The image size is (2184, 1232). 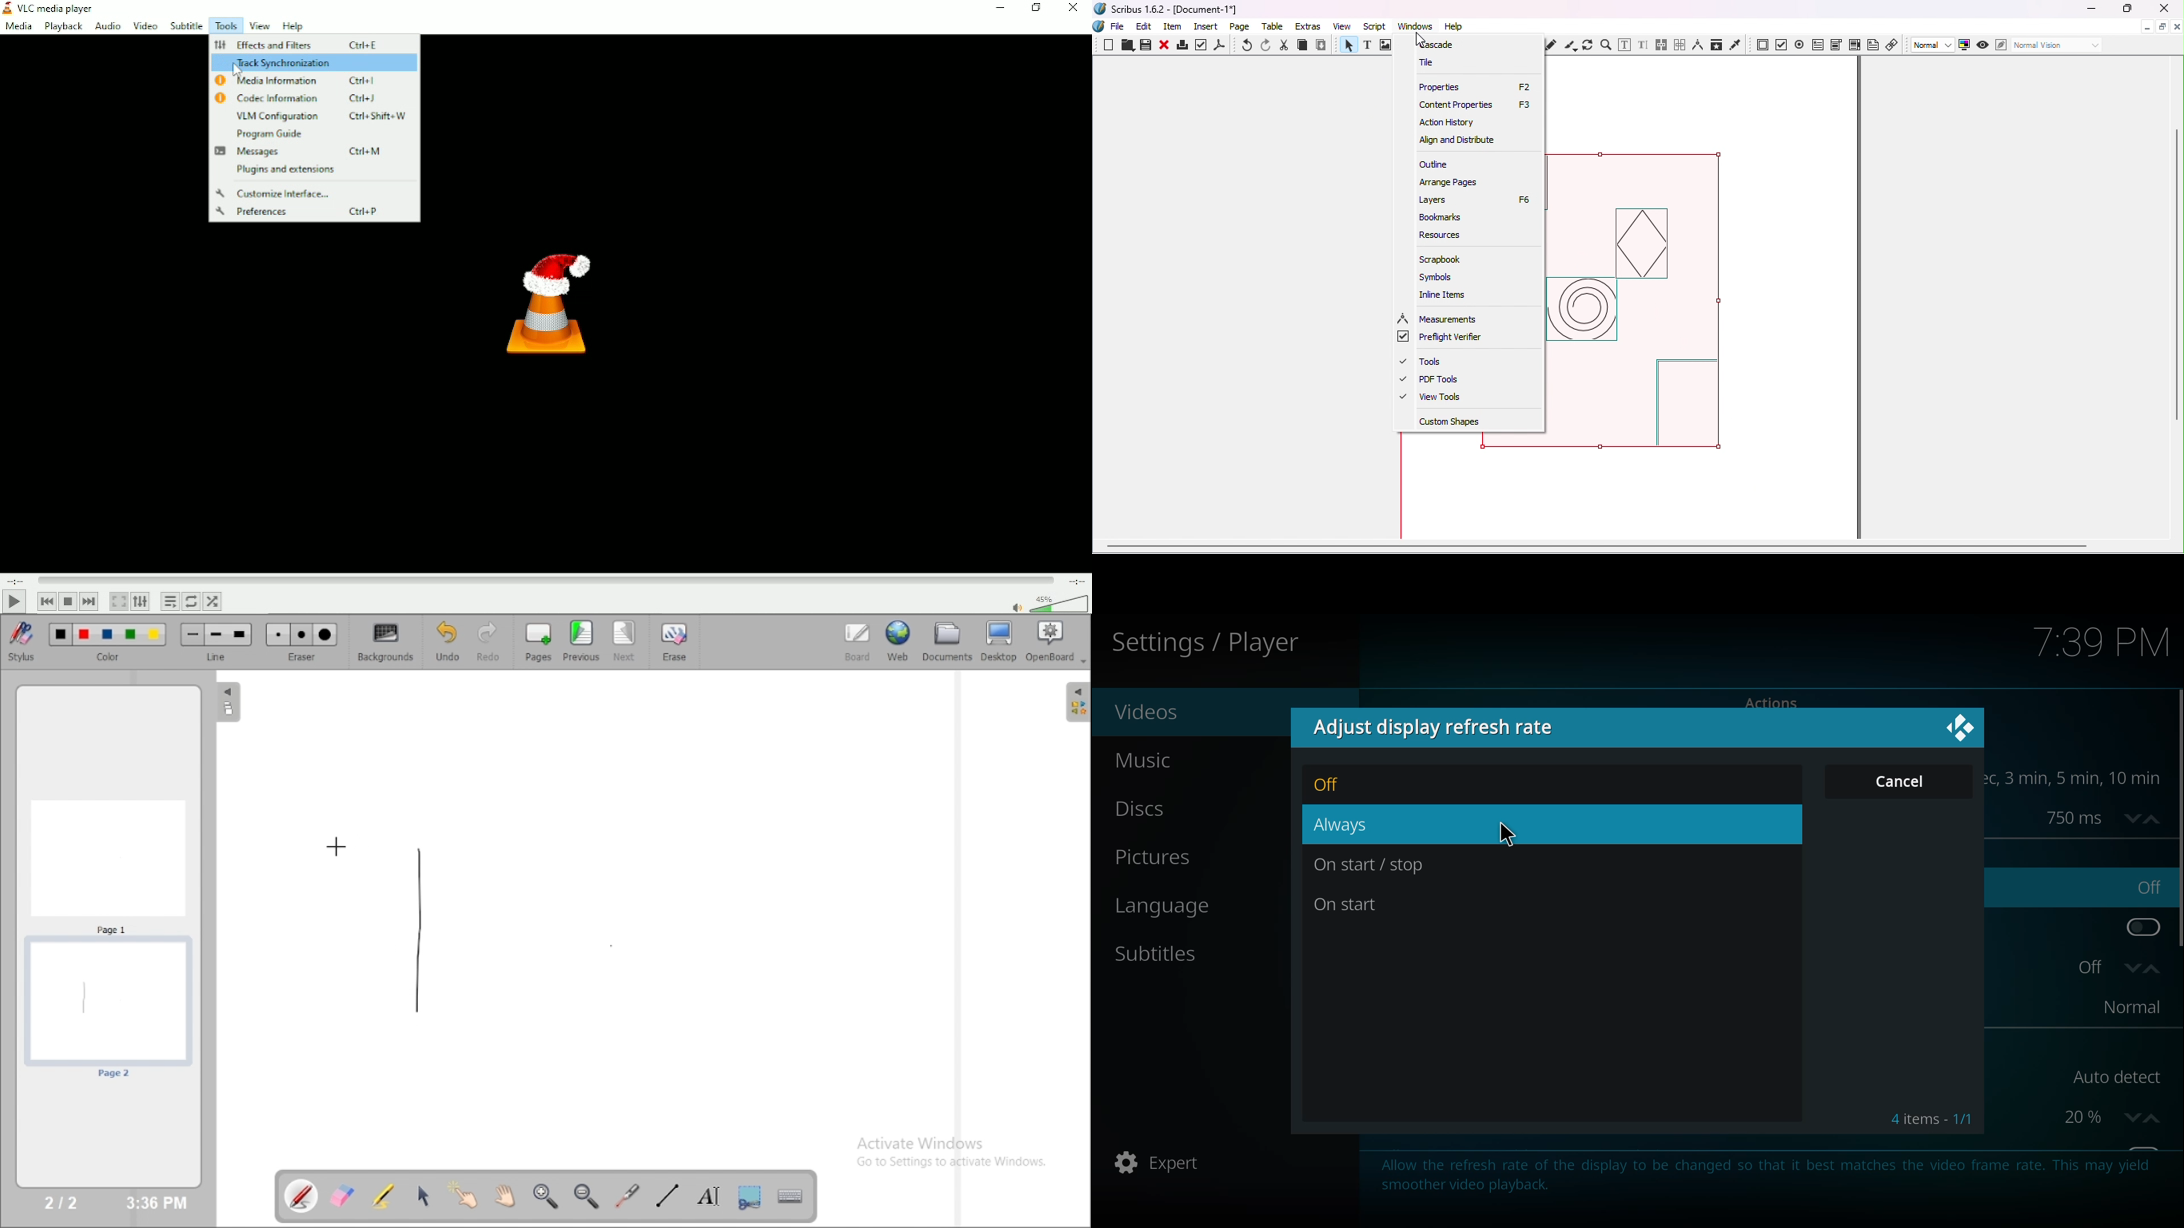 I want to click on Tools, so click(x=1426, y=363).